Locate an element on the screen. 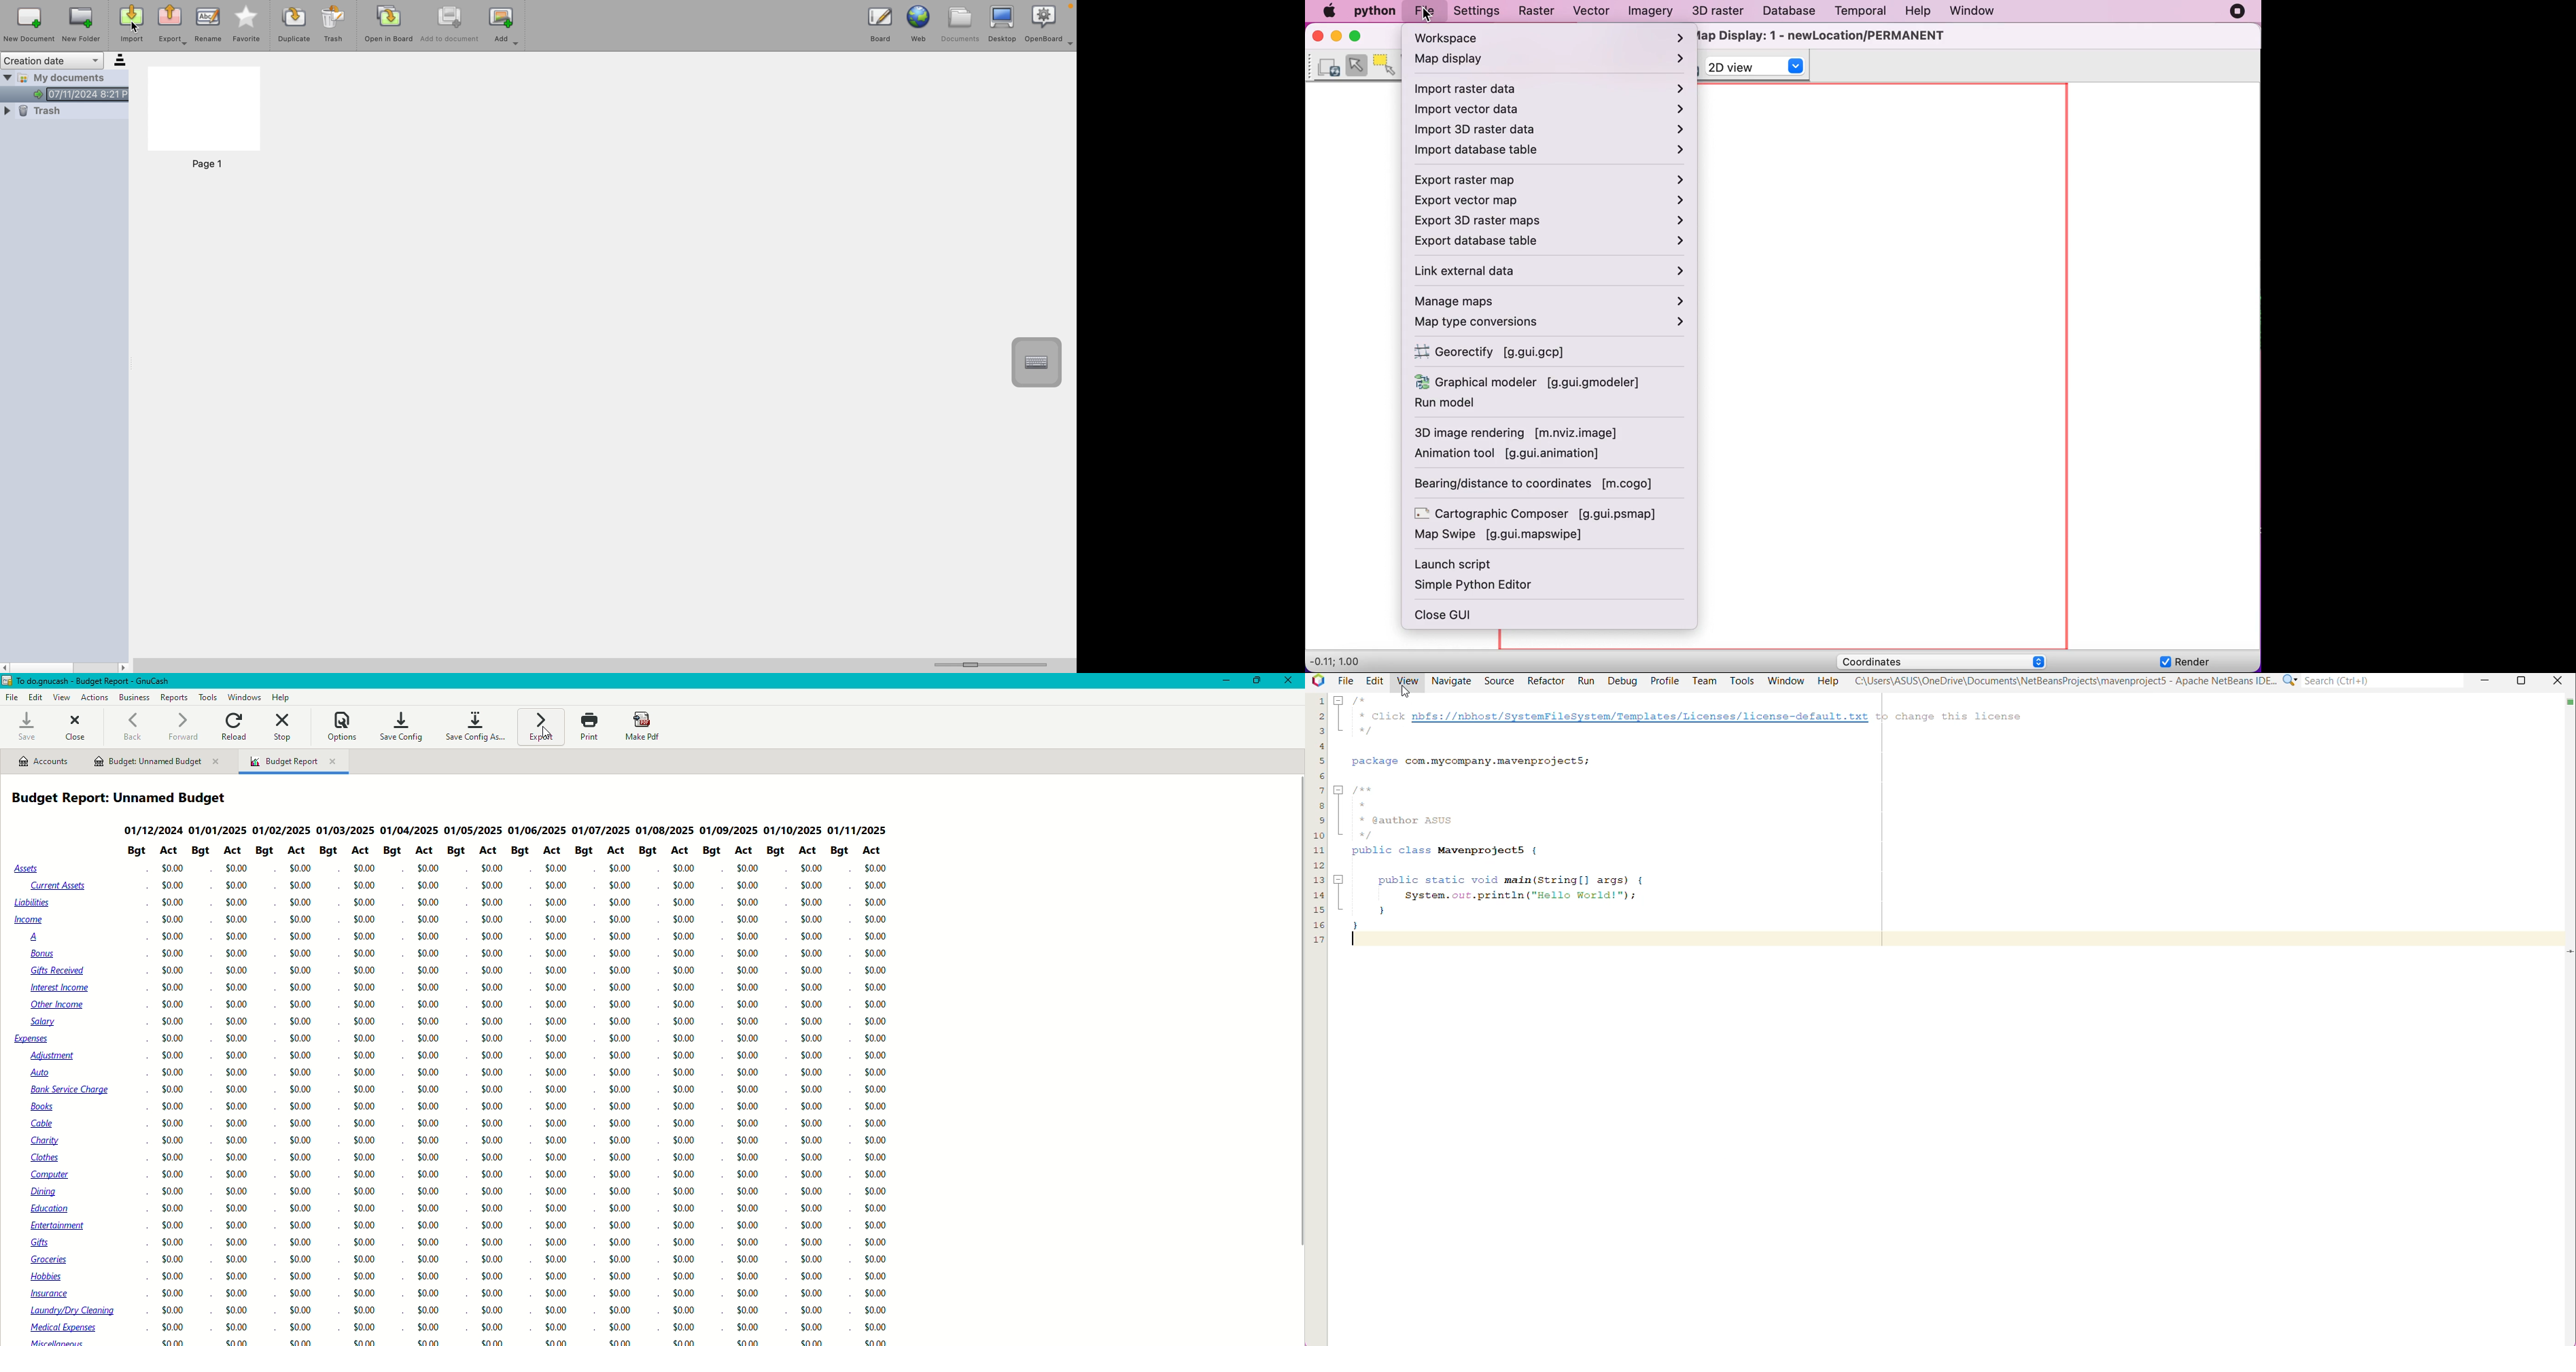 Image resolution: width=2576 pixels, height=1372 pixels. $0.00 is located at coordinates (367, 1209).